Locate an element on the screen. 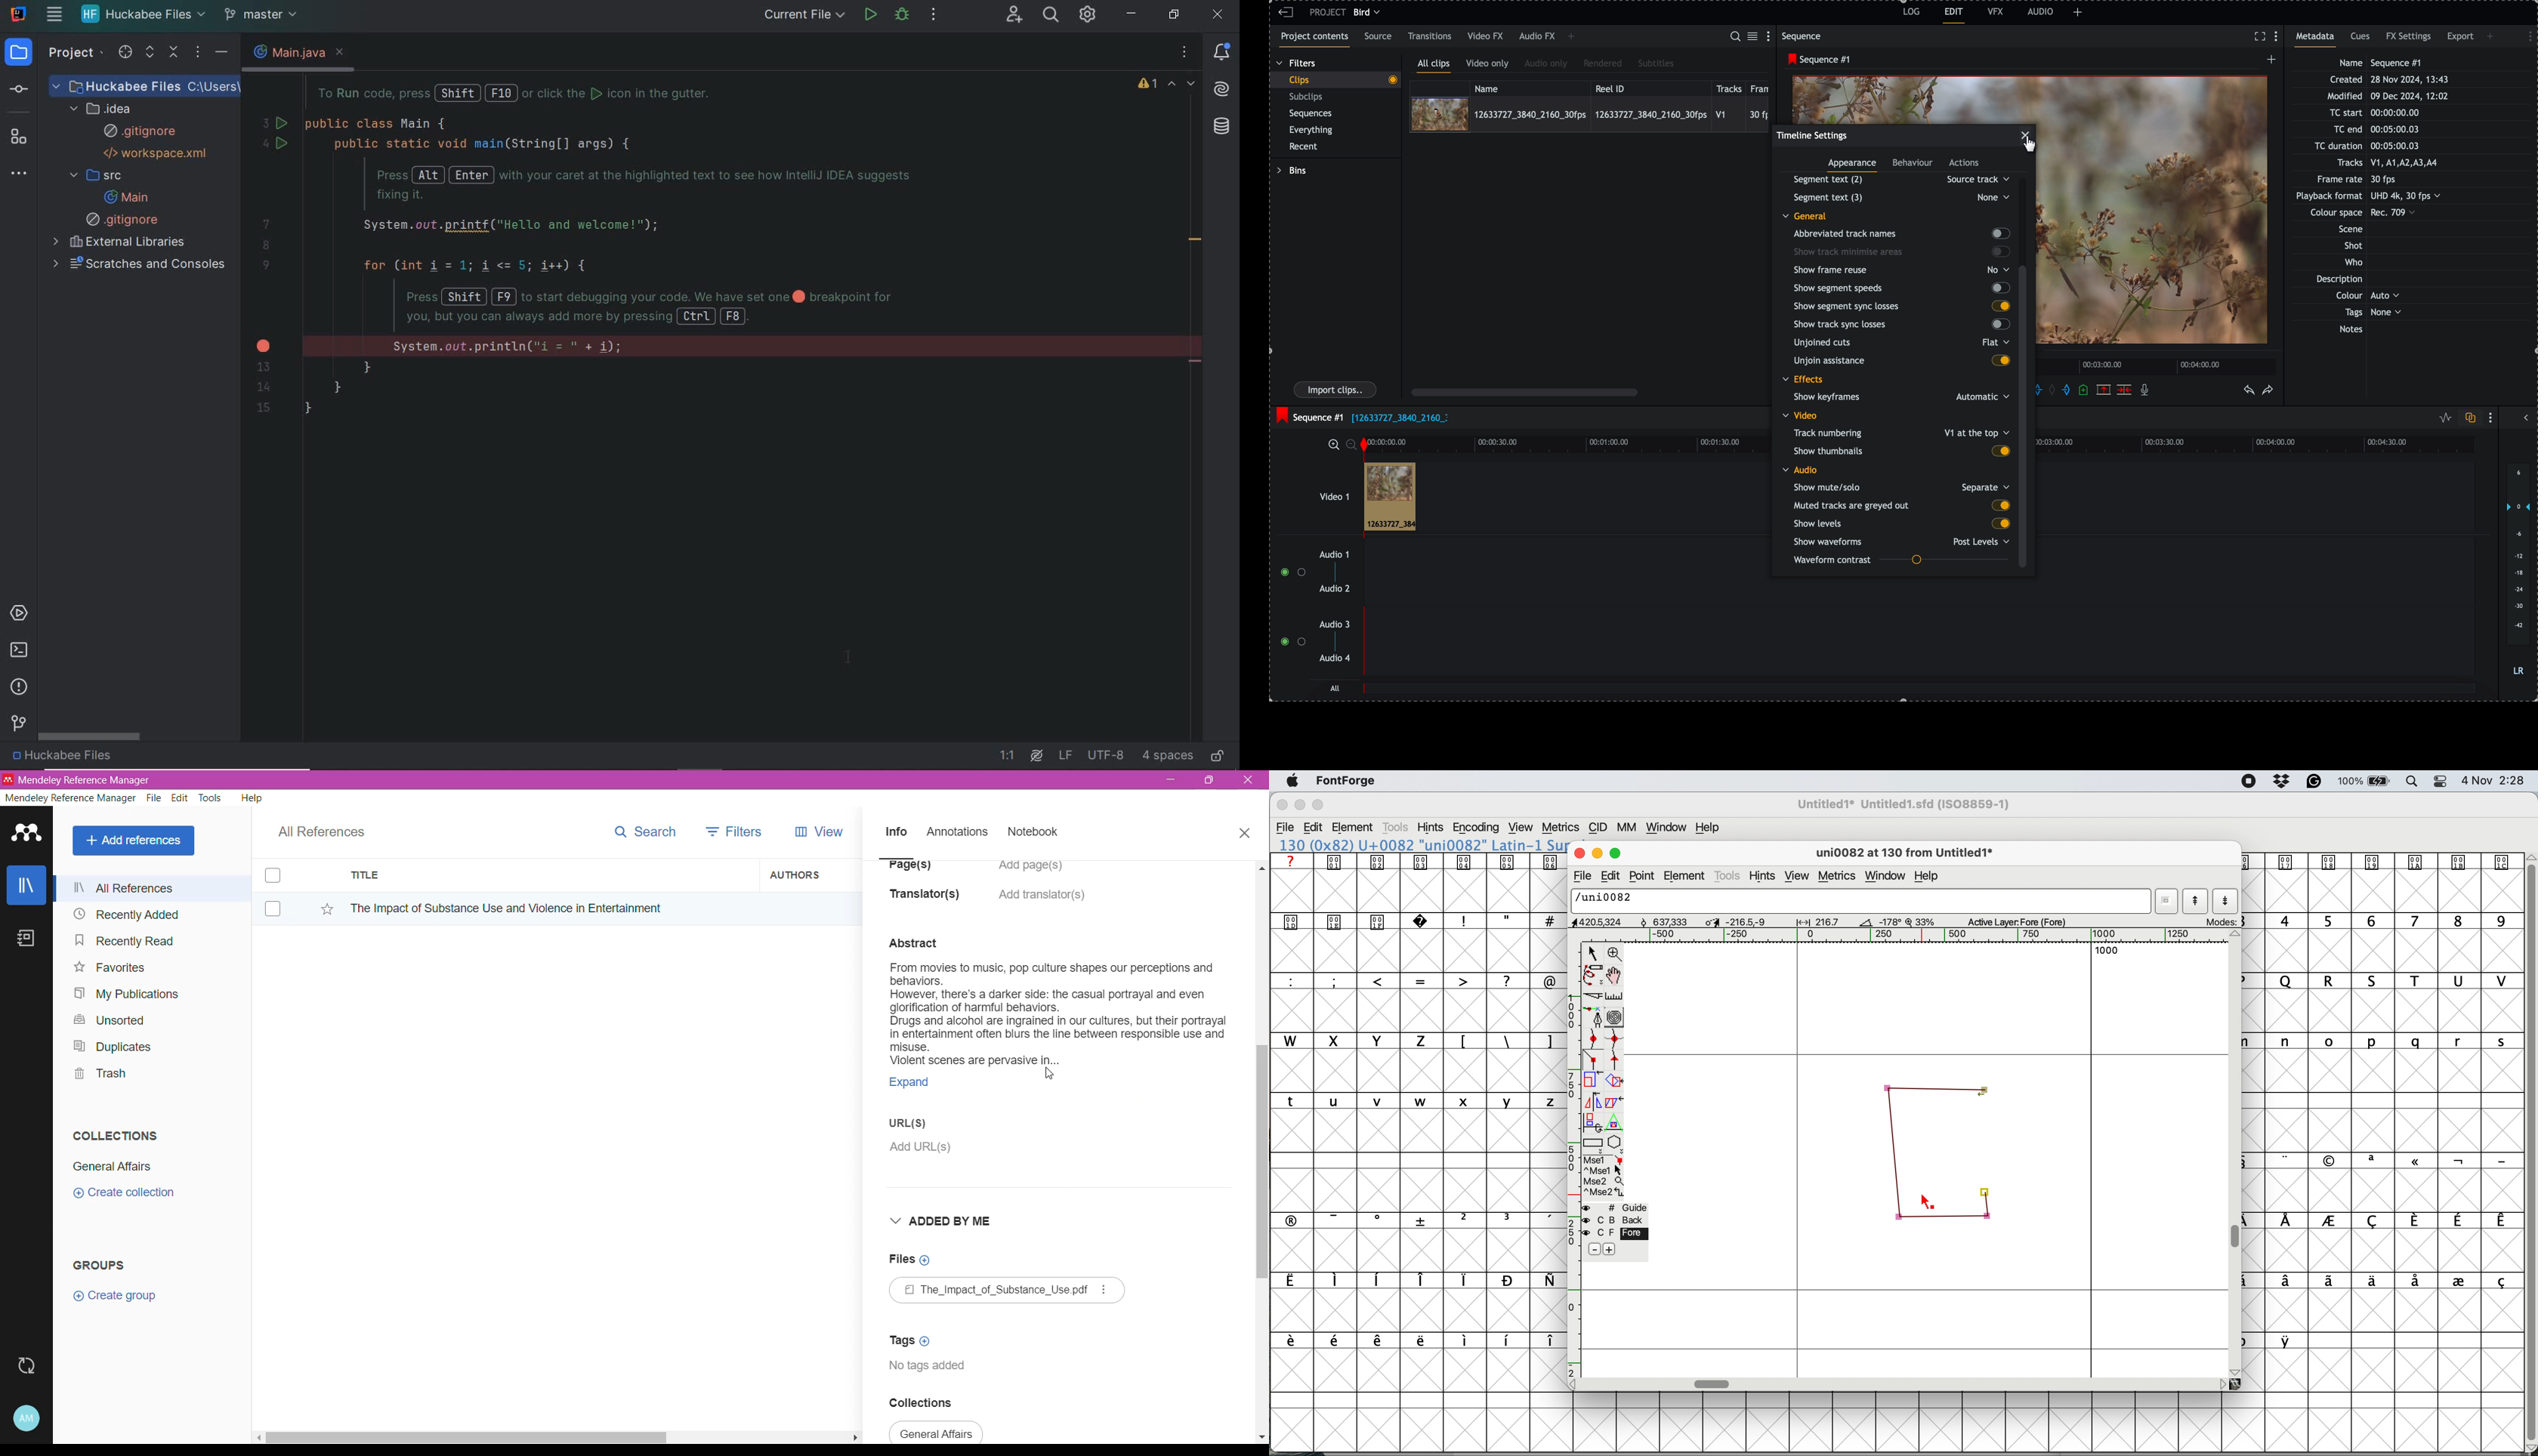  delete/cut is located at coordinates (2124, 390).